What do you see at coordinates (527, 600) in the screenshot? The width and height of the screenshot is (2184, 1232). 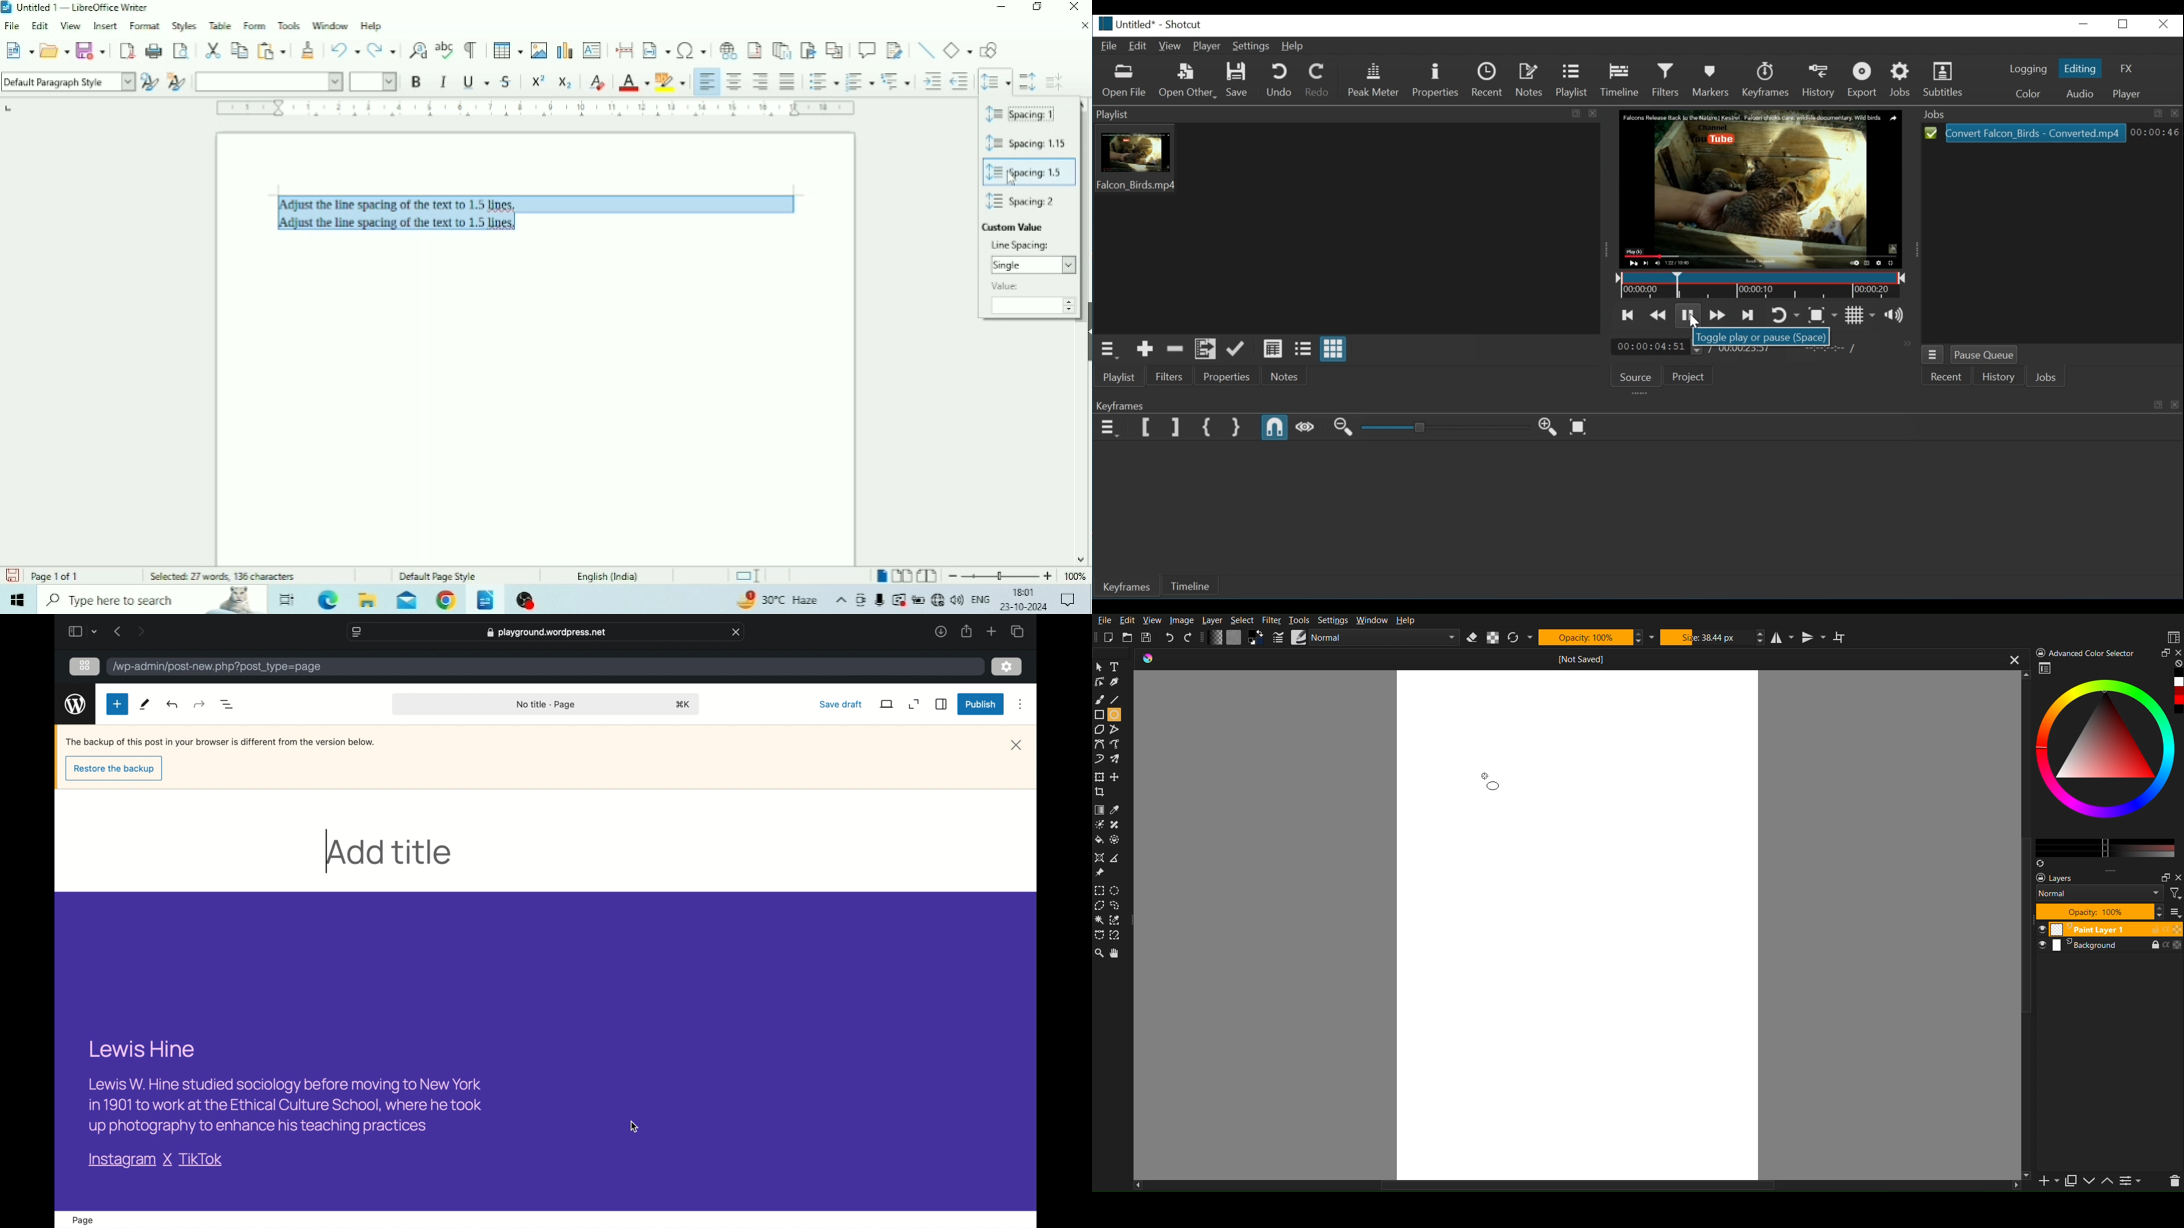 I see `OBS Studio` at bounding box center [527, 600].